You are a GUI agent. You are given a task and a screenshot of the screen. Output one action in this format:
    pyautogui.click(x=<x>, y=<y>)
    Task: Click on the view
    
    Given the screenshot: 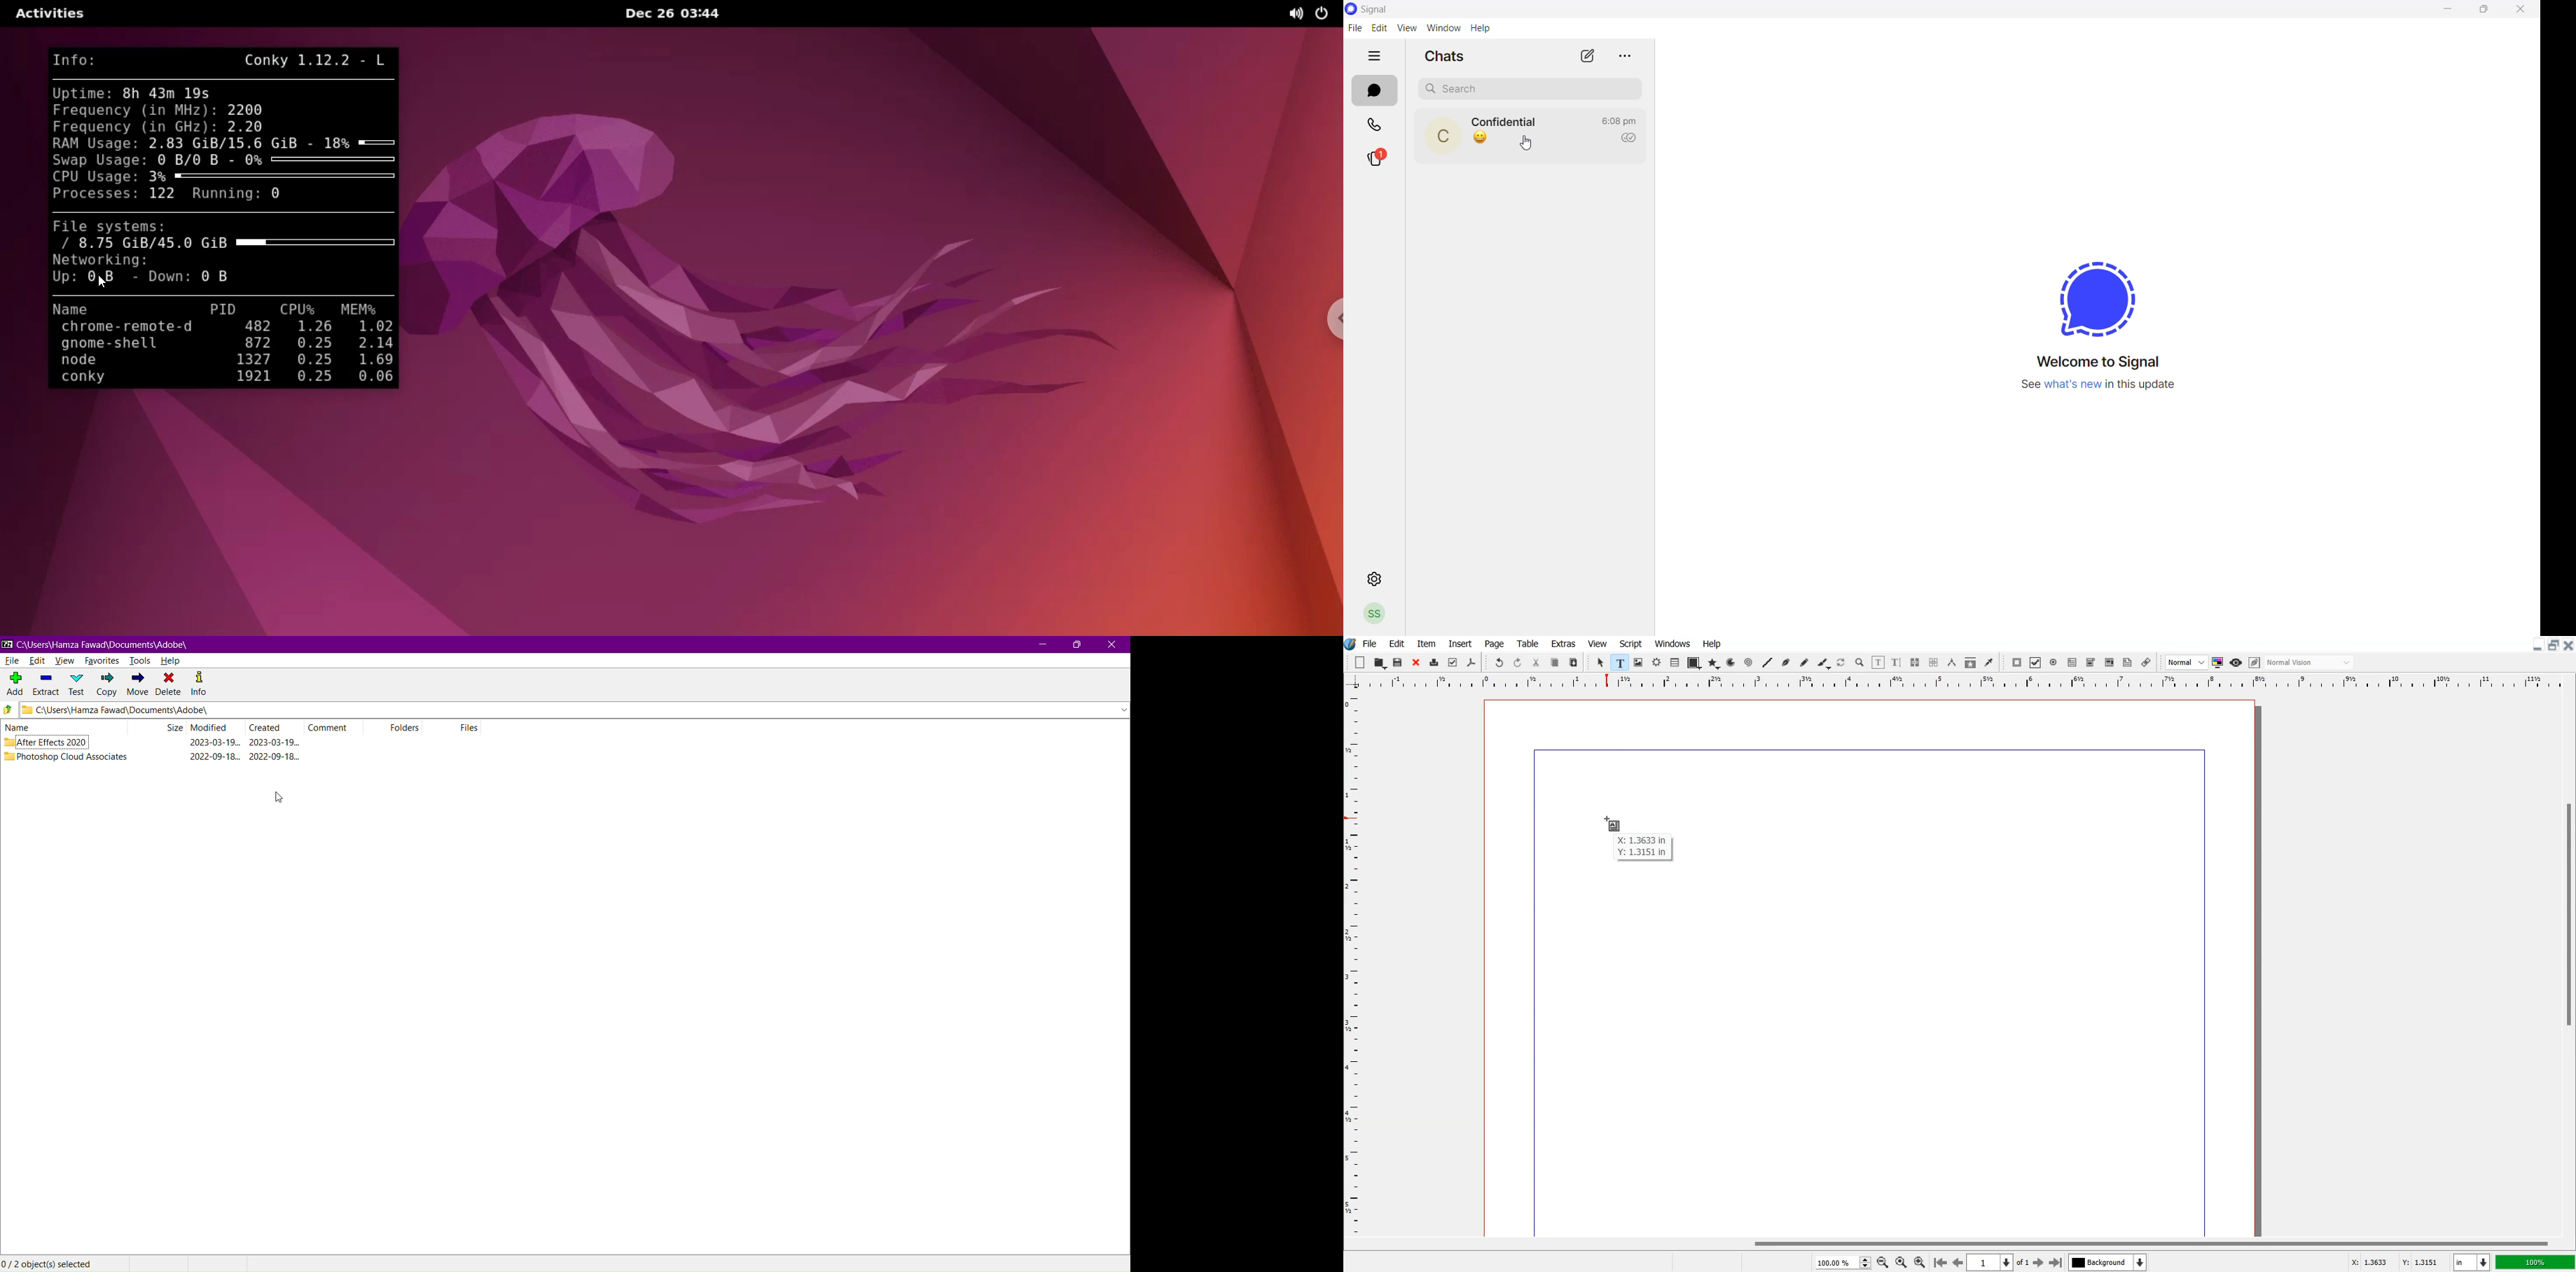 What is the action you would take?
    pyautogui.click(x=1405, y=27)
    